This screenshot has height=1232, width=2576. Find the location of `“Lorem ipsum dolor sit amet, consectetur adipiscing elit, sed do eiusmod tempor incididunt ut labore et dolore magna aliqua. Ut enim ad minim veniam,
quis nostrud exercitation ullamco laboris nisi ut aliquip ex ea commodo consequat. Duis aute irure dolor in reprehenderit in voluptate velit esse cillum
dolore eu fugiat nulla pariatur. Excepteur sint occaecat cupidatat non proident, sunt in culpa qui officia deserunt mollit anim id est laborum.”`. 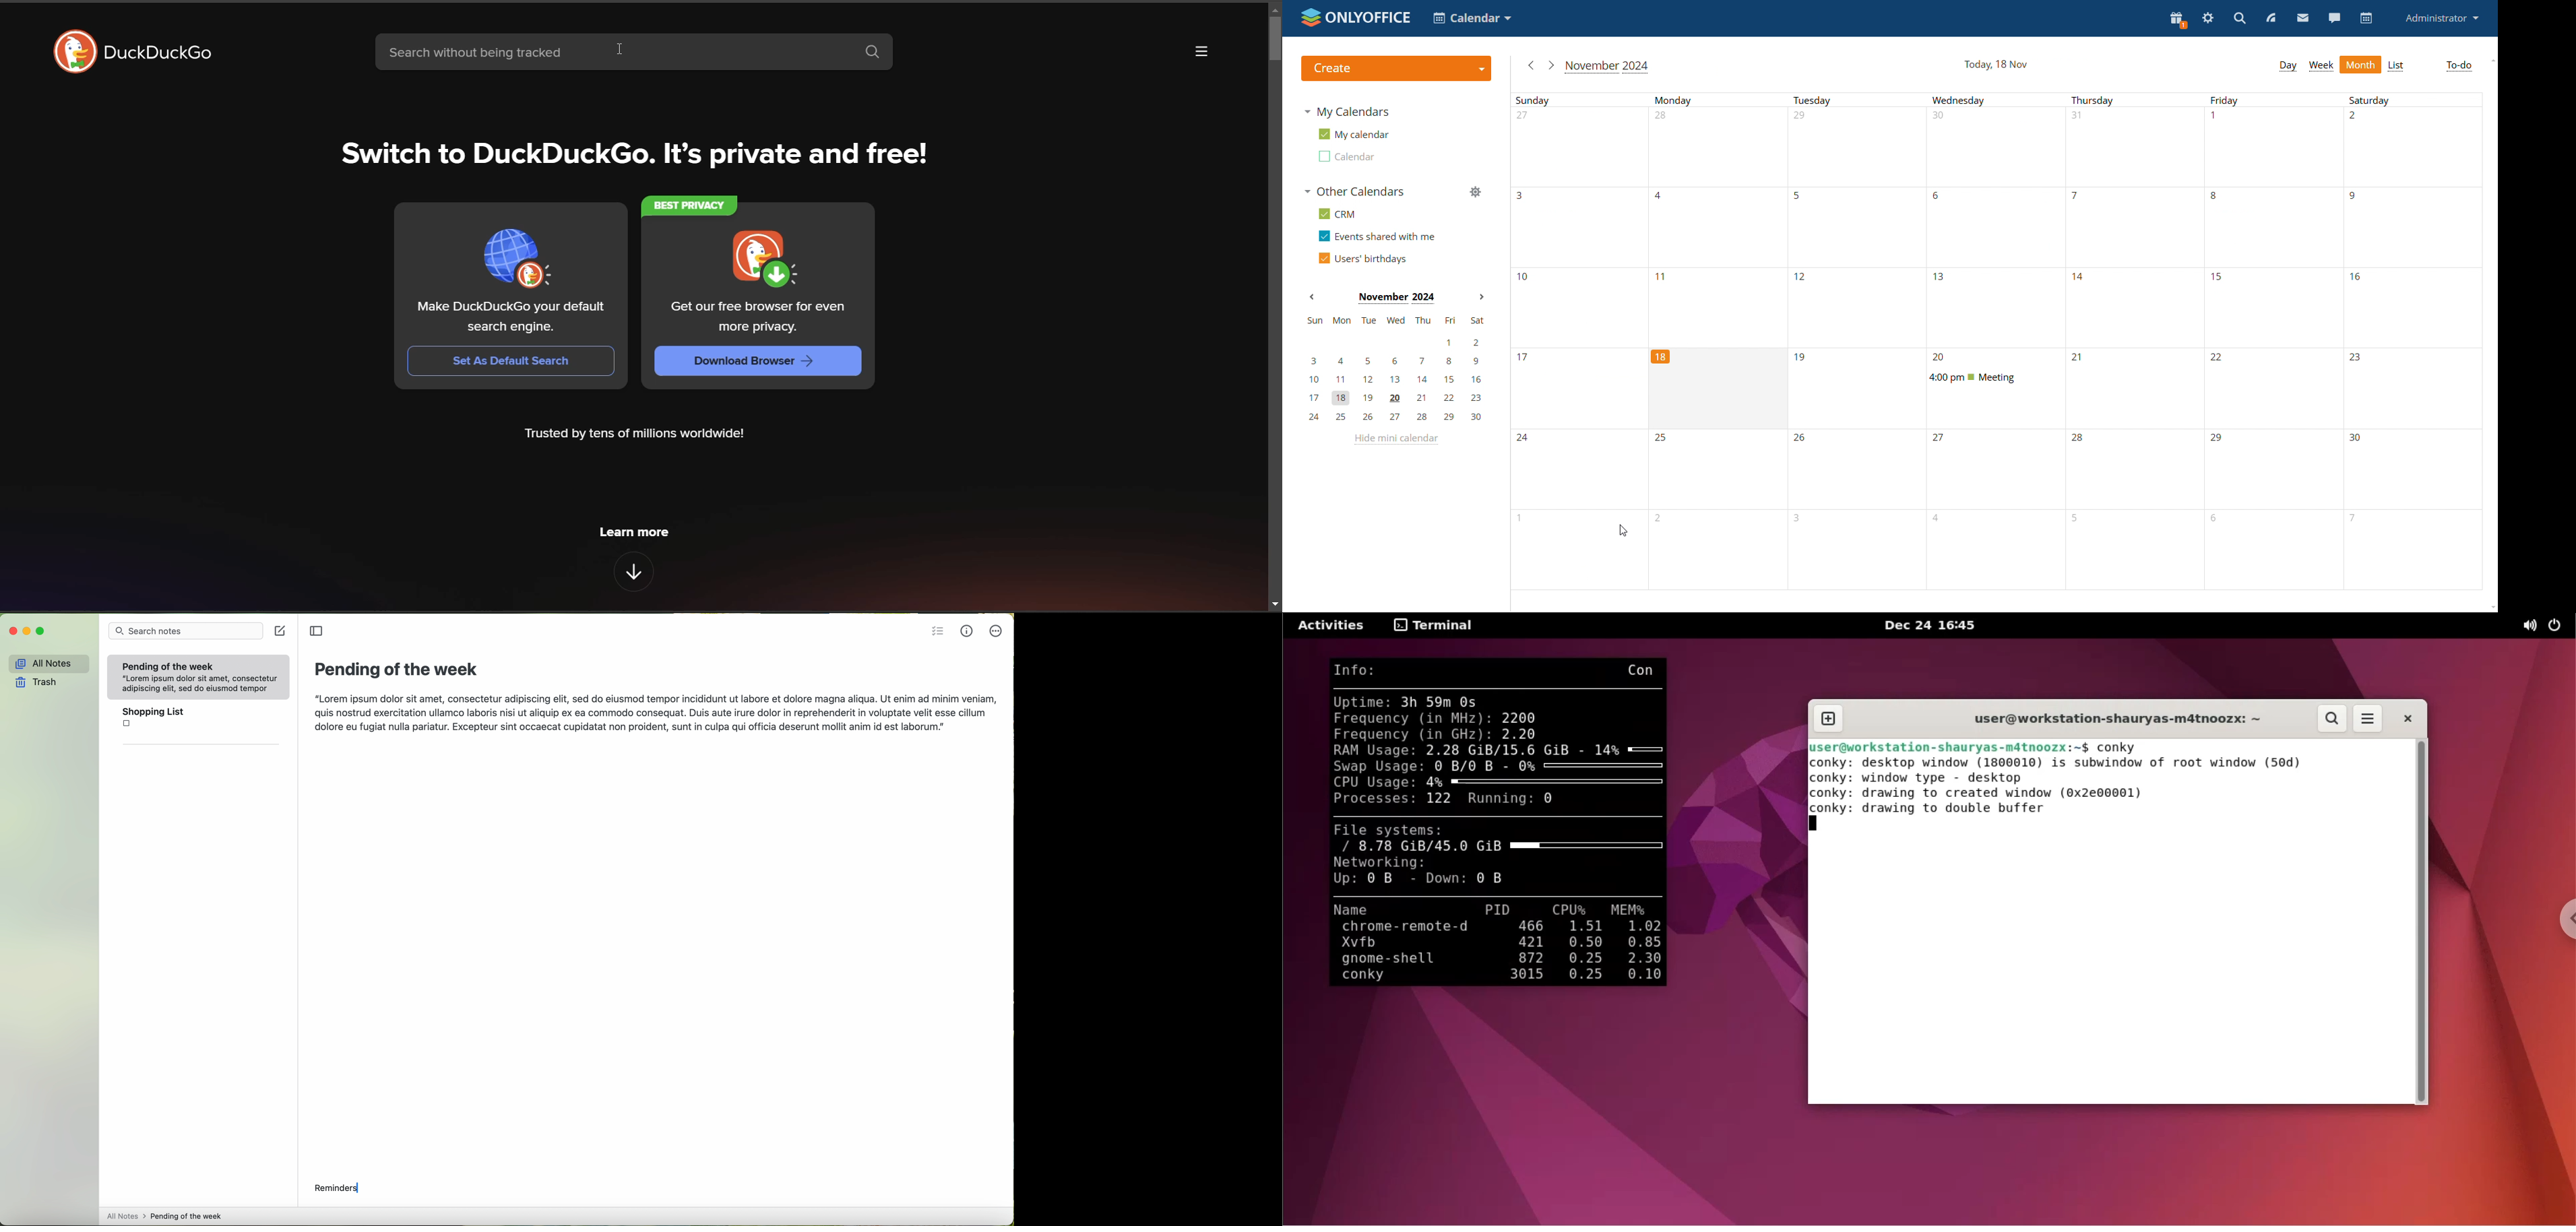

“Lorem ipsum dolor sit amet, consectetur adipiscing elit, sed do eiusmod tempor incididunt ut labore et dolore magna aliqua. Ut enim ad minim veniam,
quis nostrud exercitation ullamco laboris nisi ut aliquip ex ea commodo consequat. Duis aute irure dolor in reprehenderit in voluptate velit esse cillum
dolore eu fugiat nulla pariatur. Excepteur sint occaecat cupidatat non proident, sunt in culpa qui officia deserunt mollit anim id est laborum.” is located at coordinates (654, 714).